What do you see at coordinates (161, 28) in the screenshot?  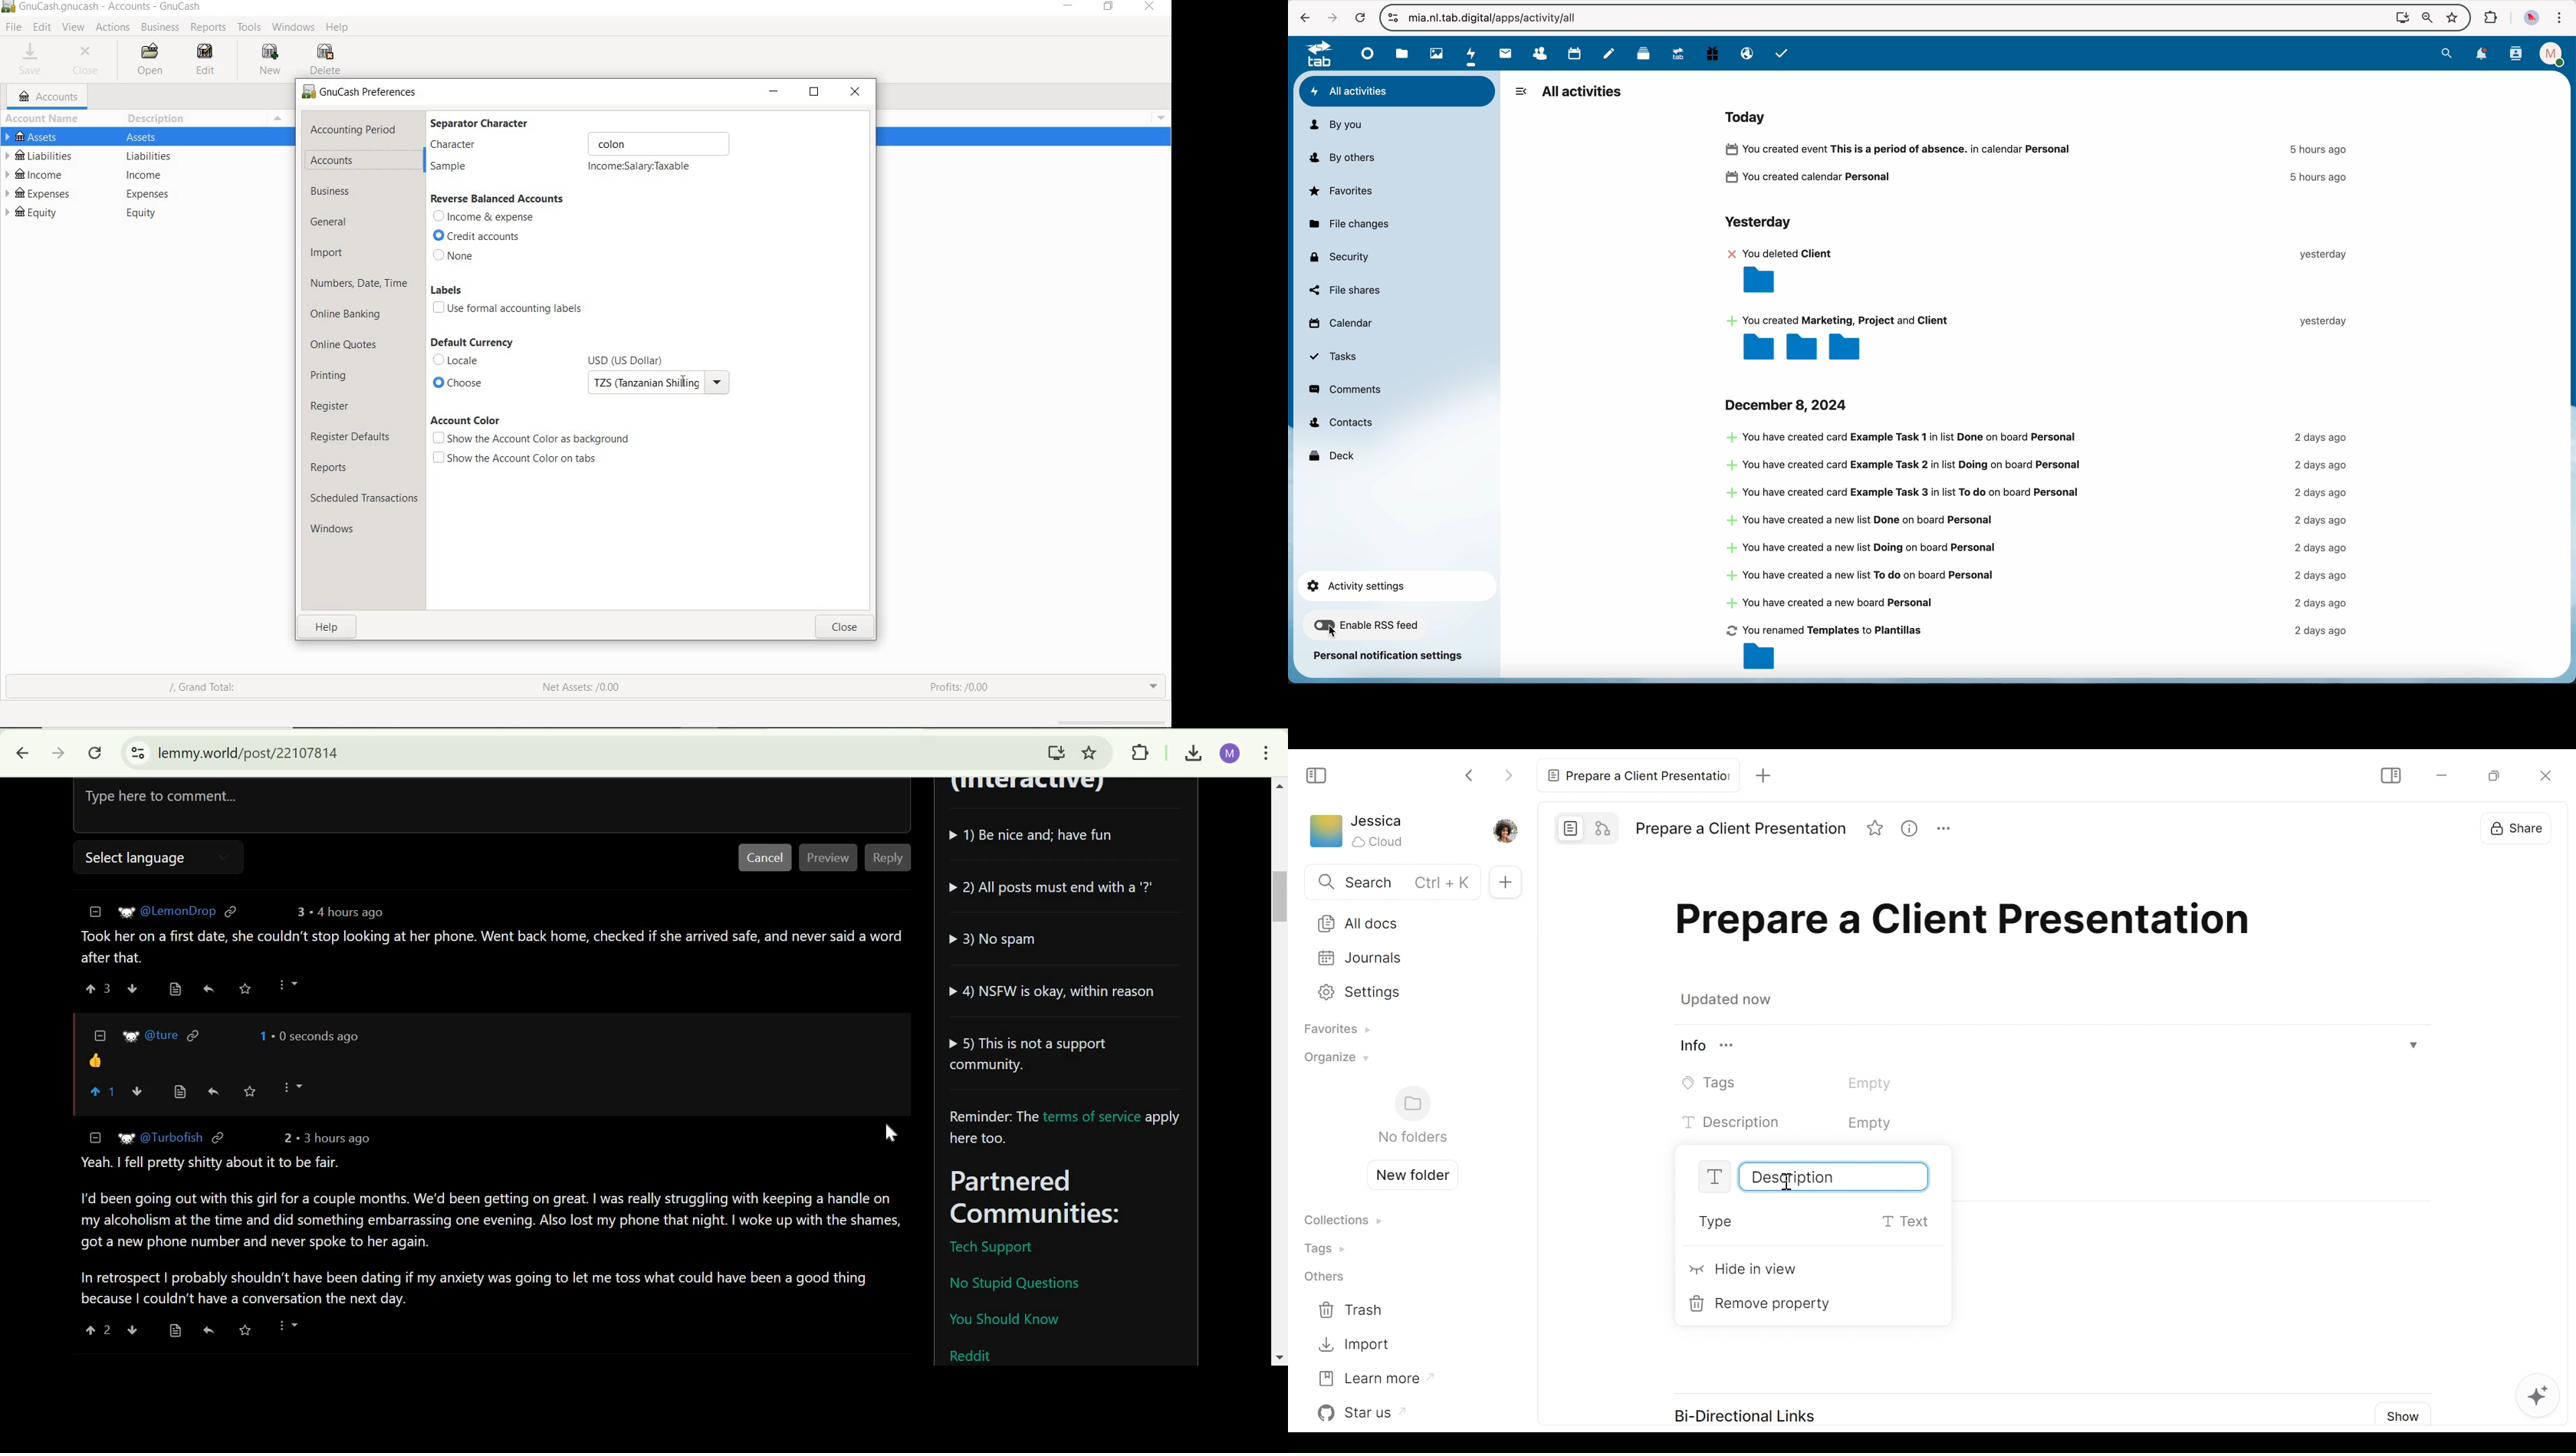 I see `BUSINESS` at bounding box center [161, 28].